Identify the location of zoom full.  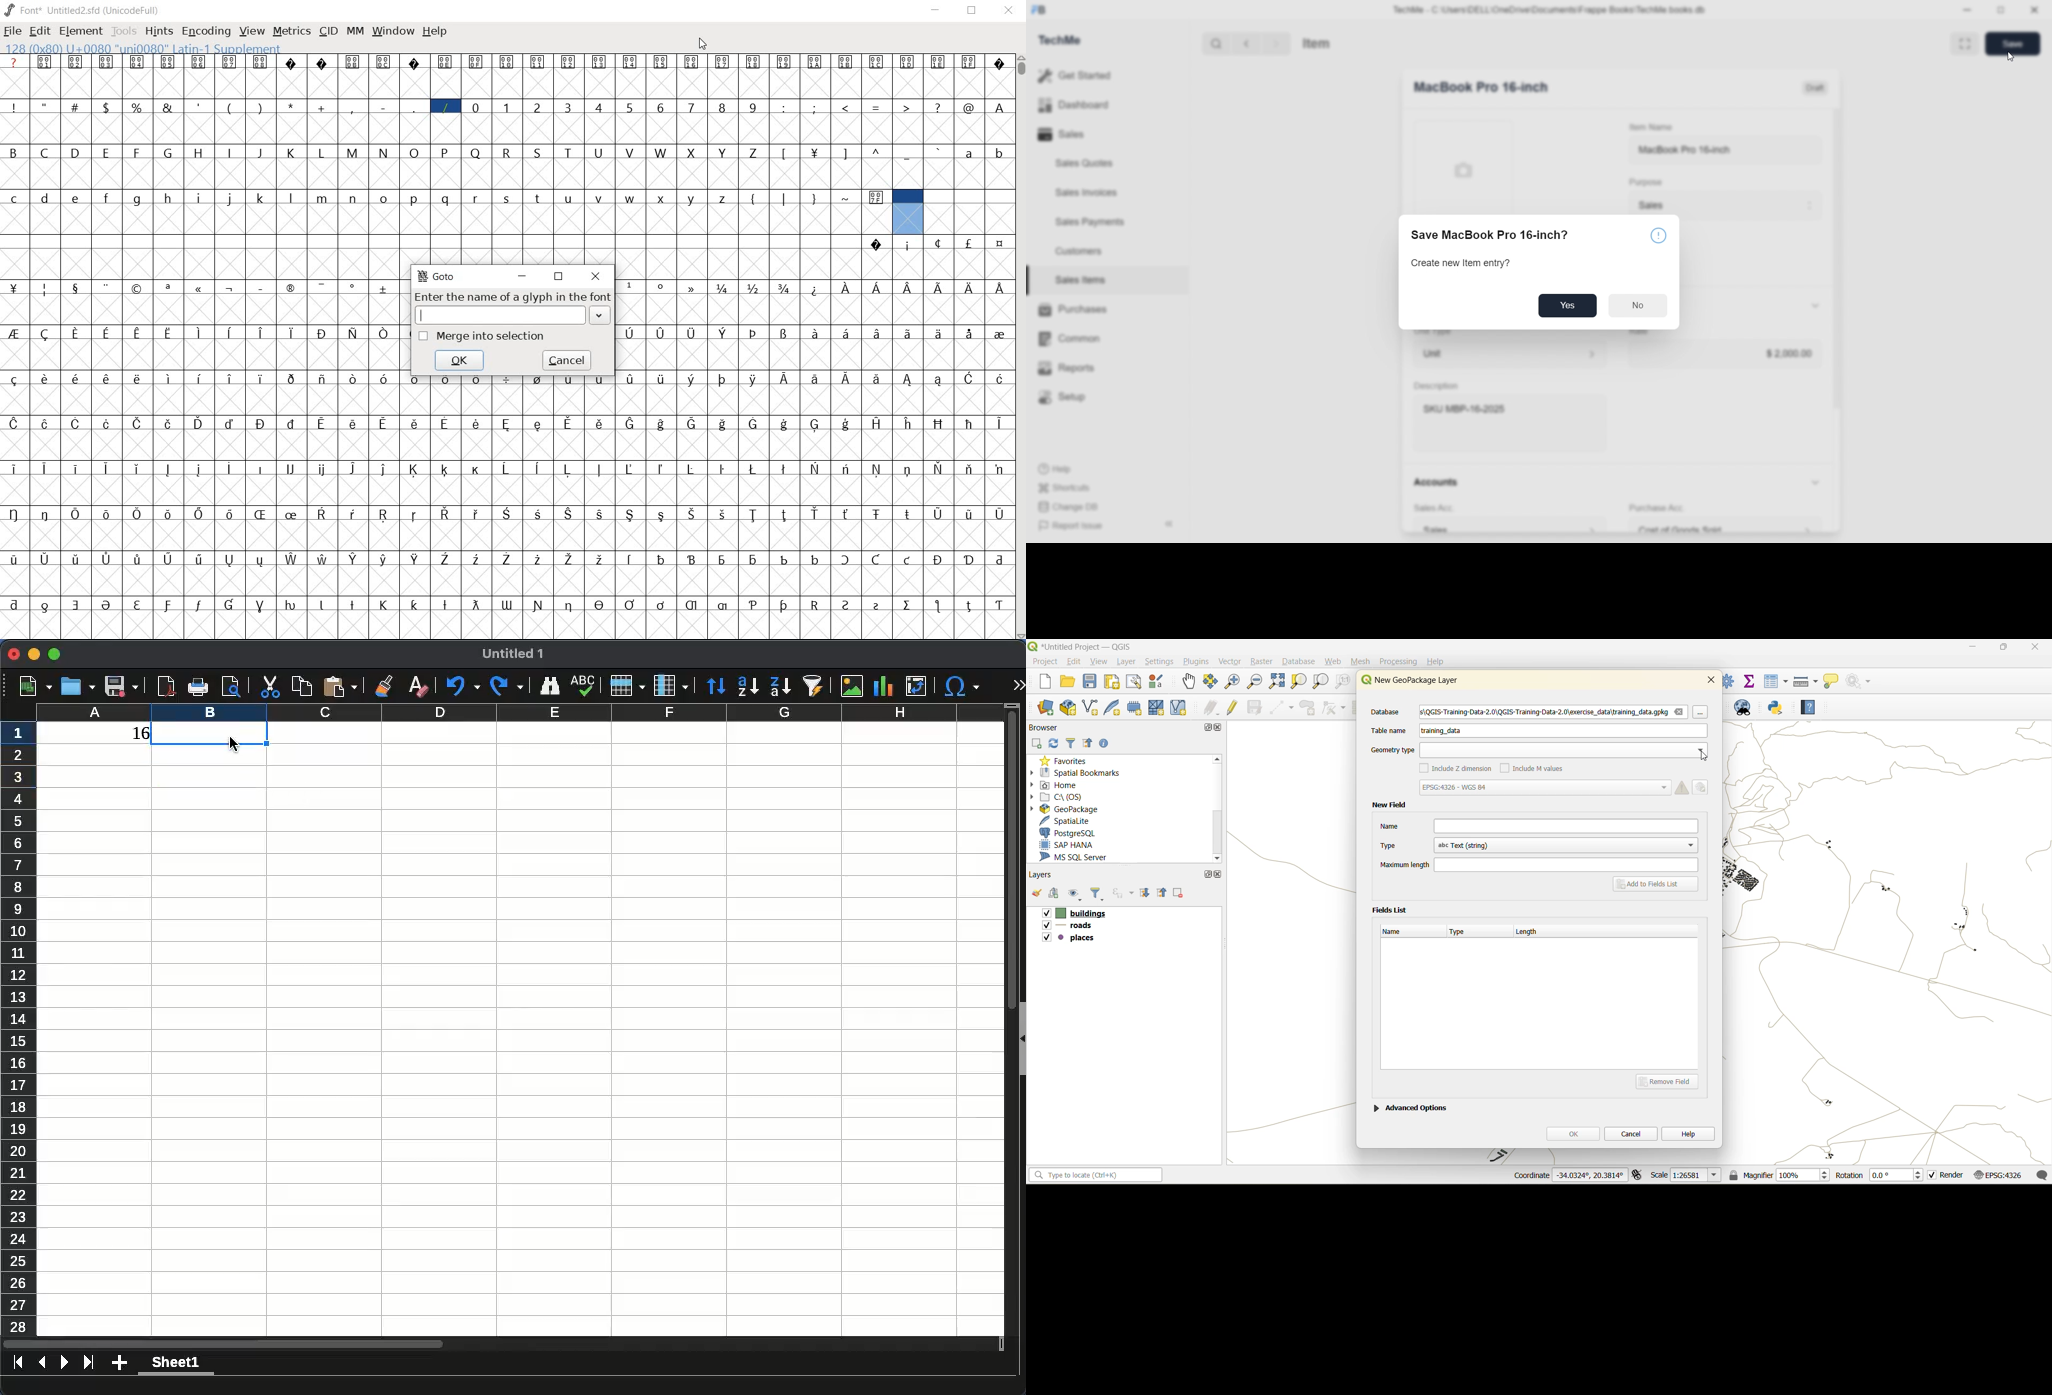
(1276, 682).